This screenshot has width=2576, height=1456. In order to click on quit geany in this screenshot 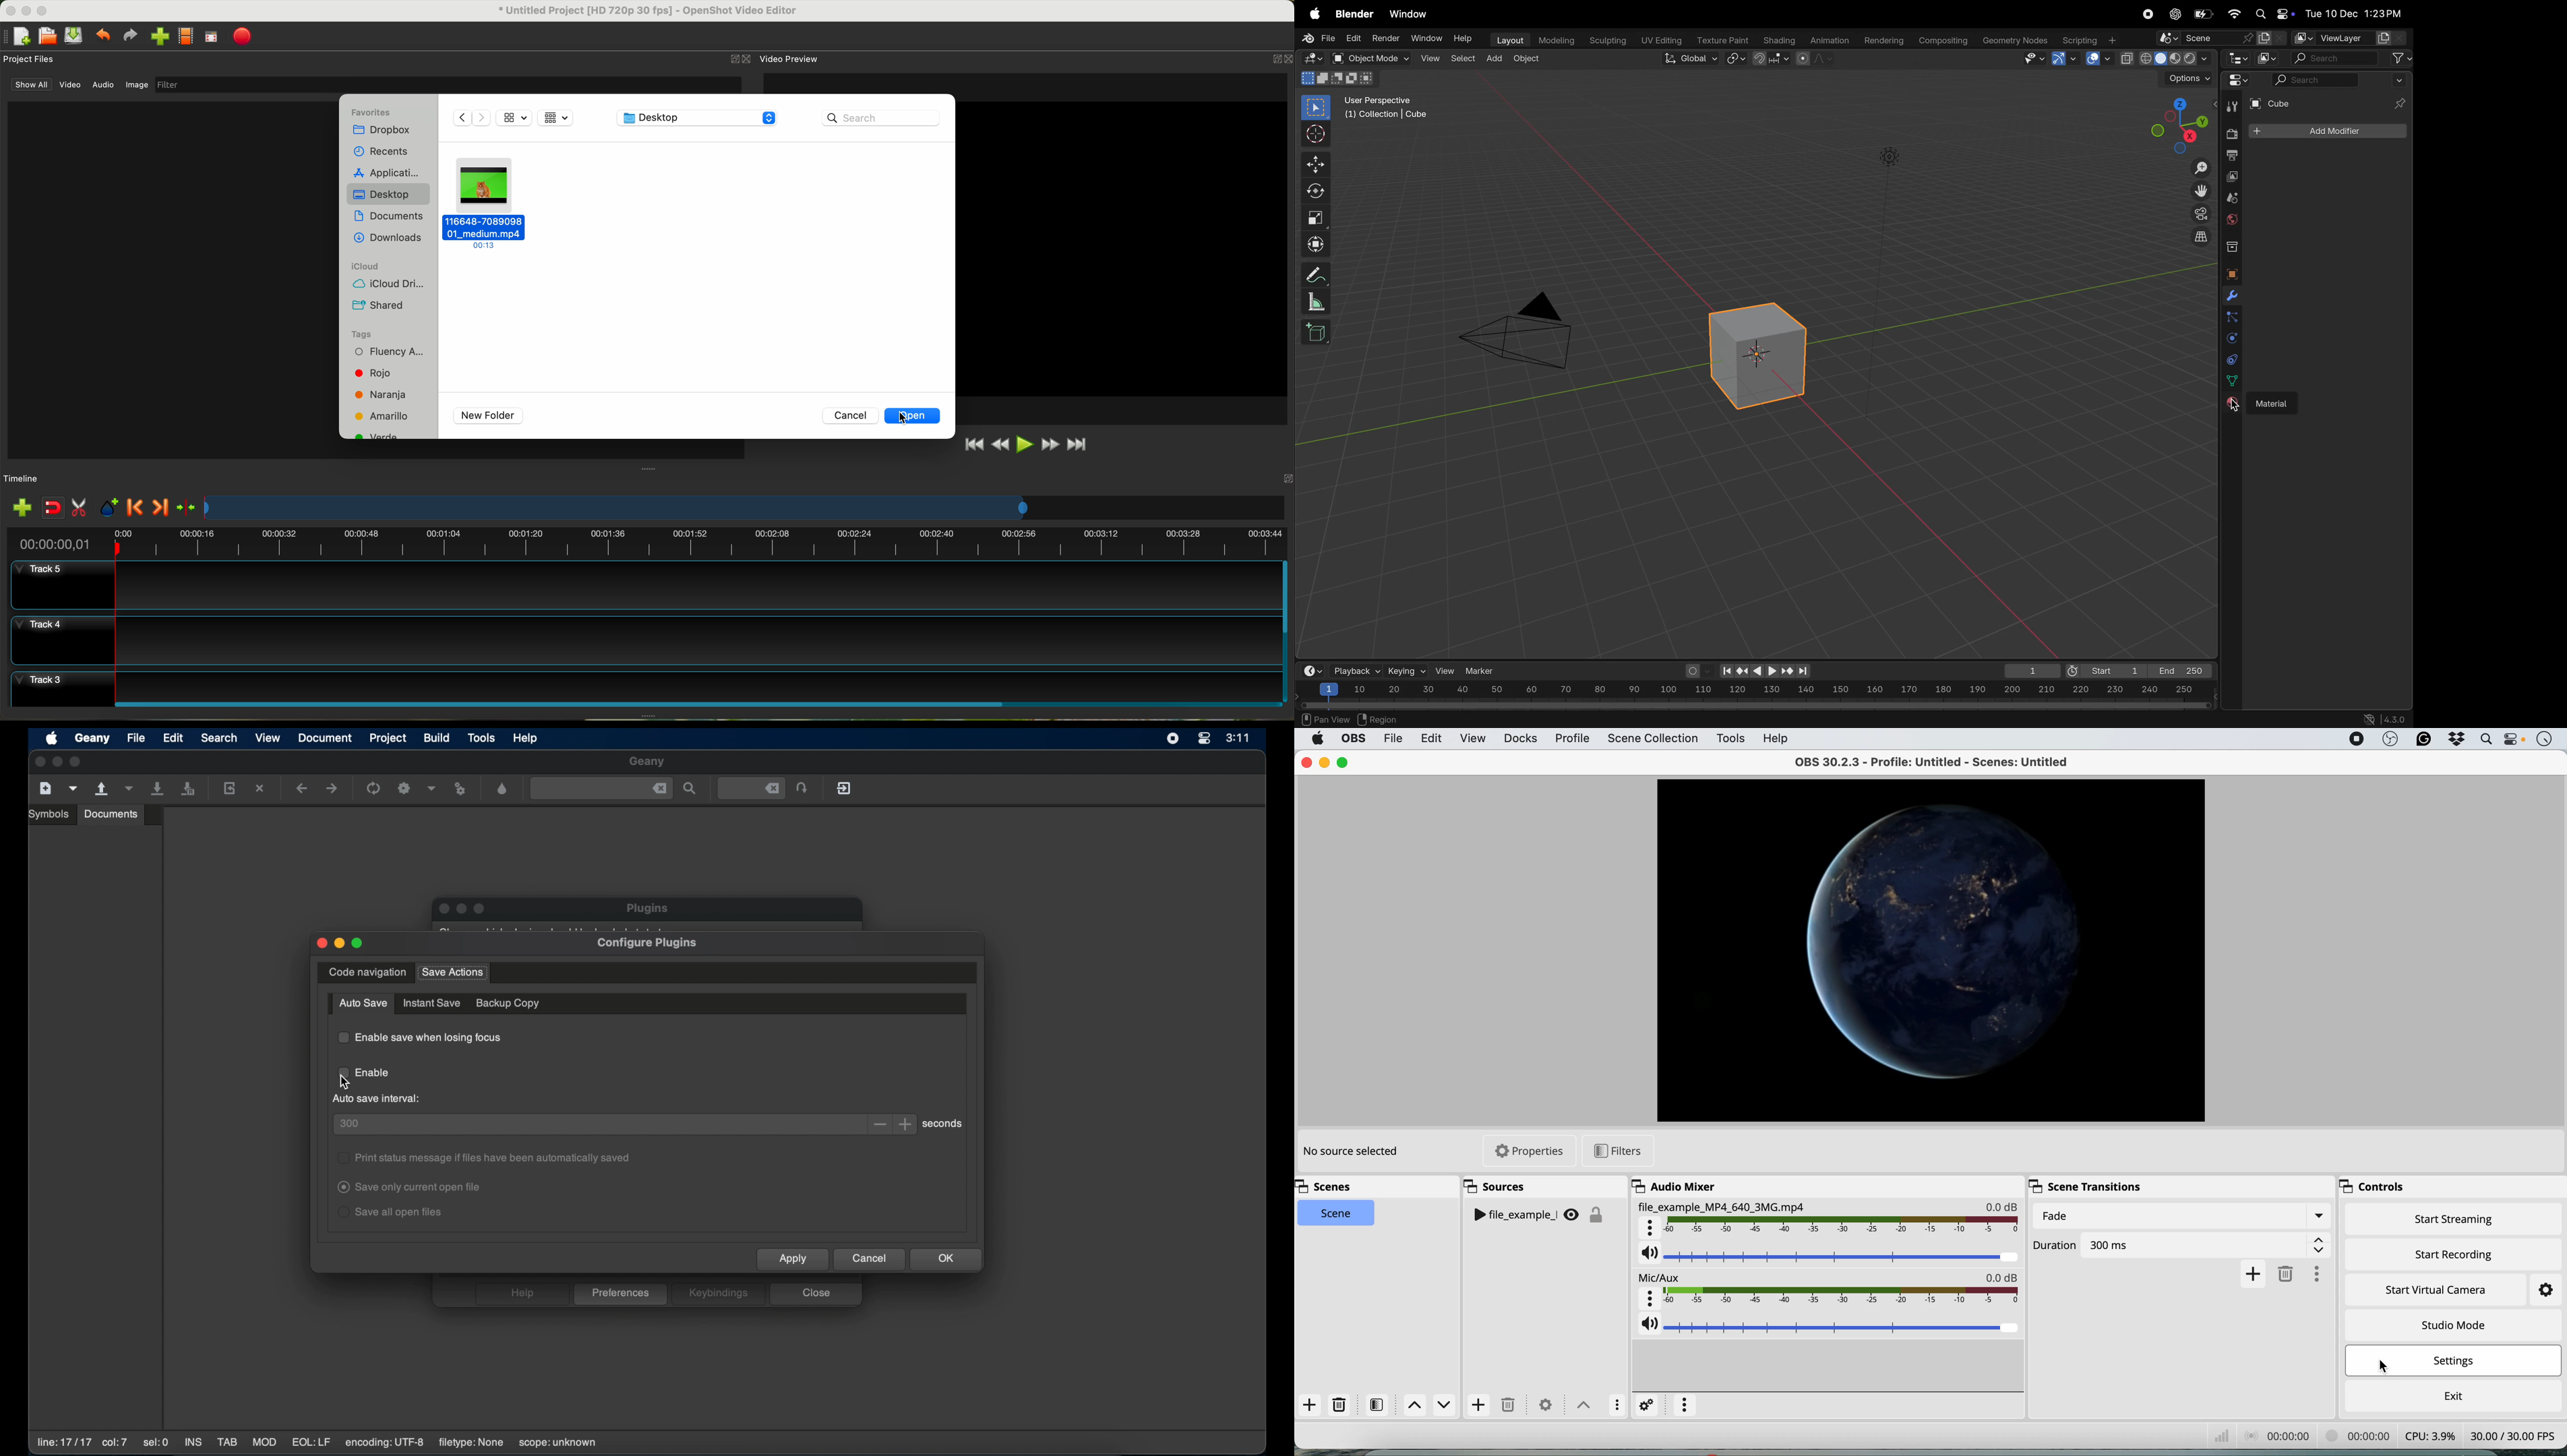, I will do `click(845, 788)`.